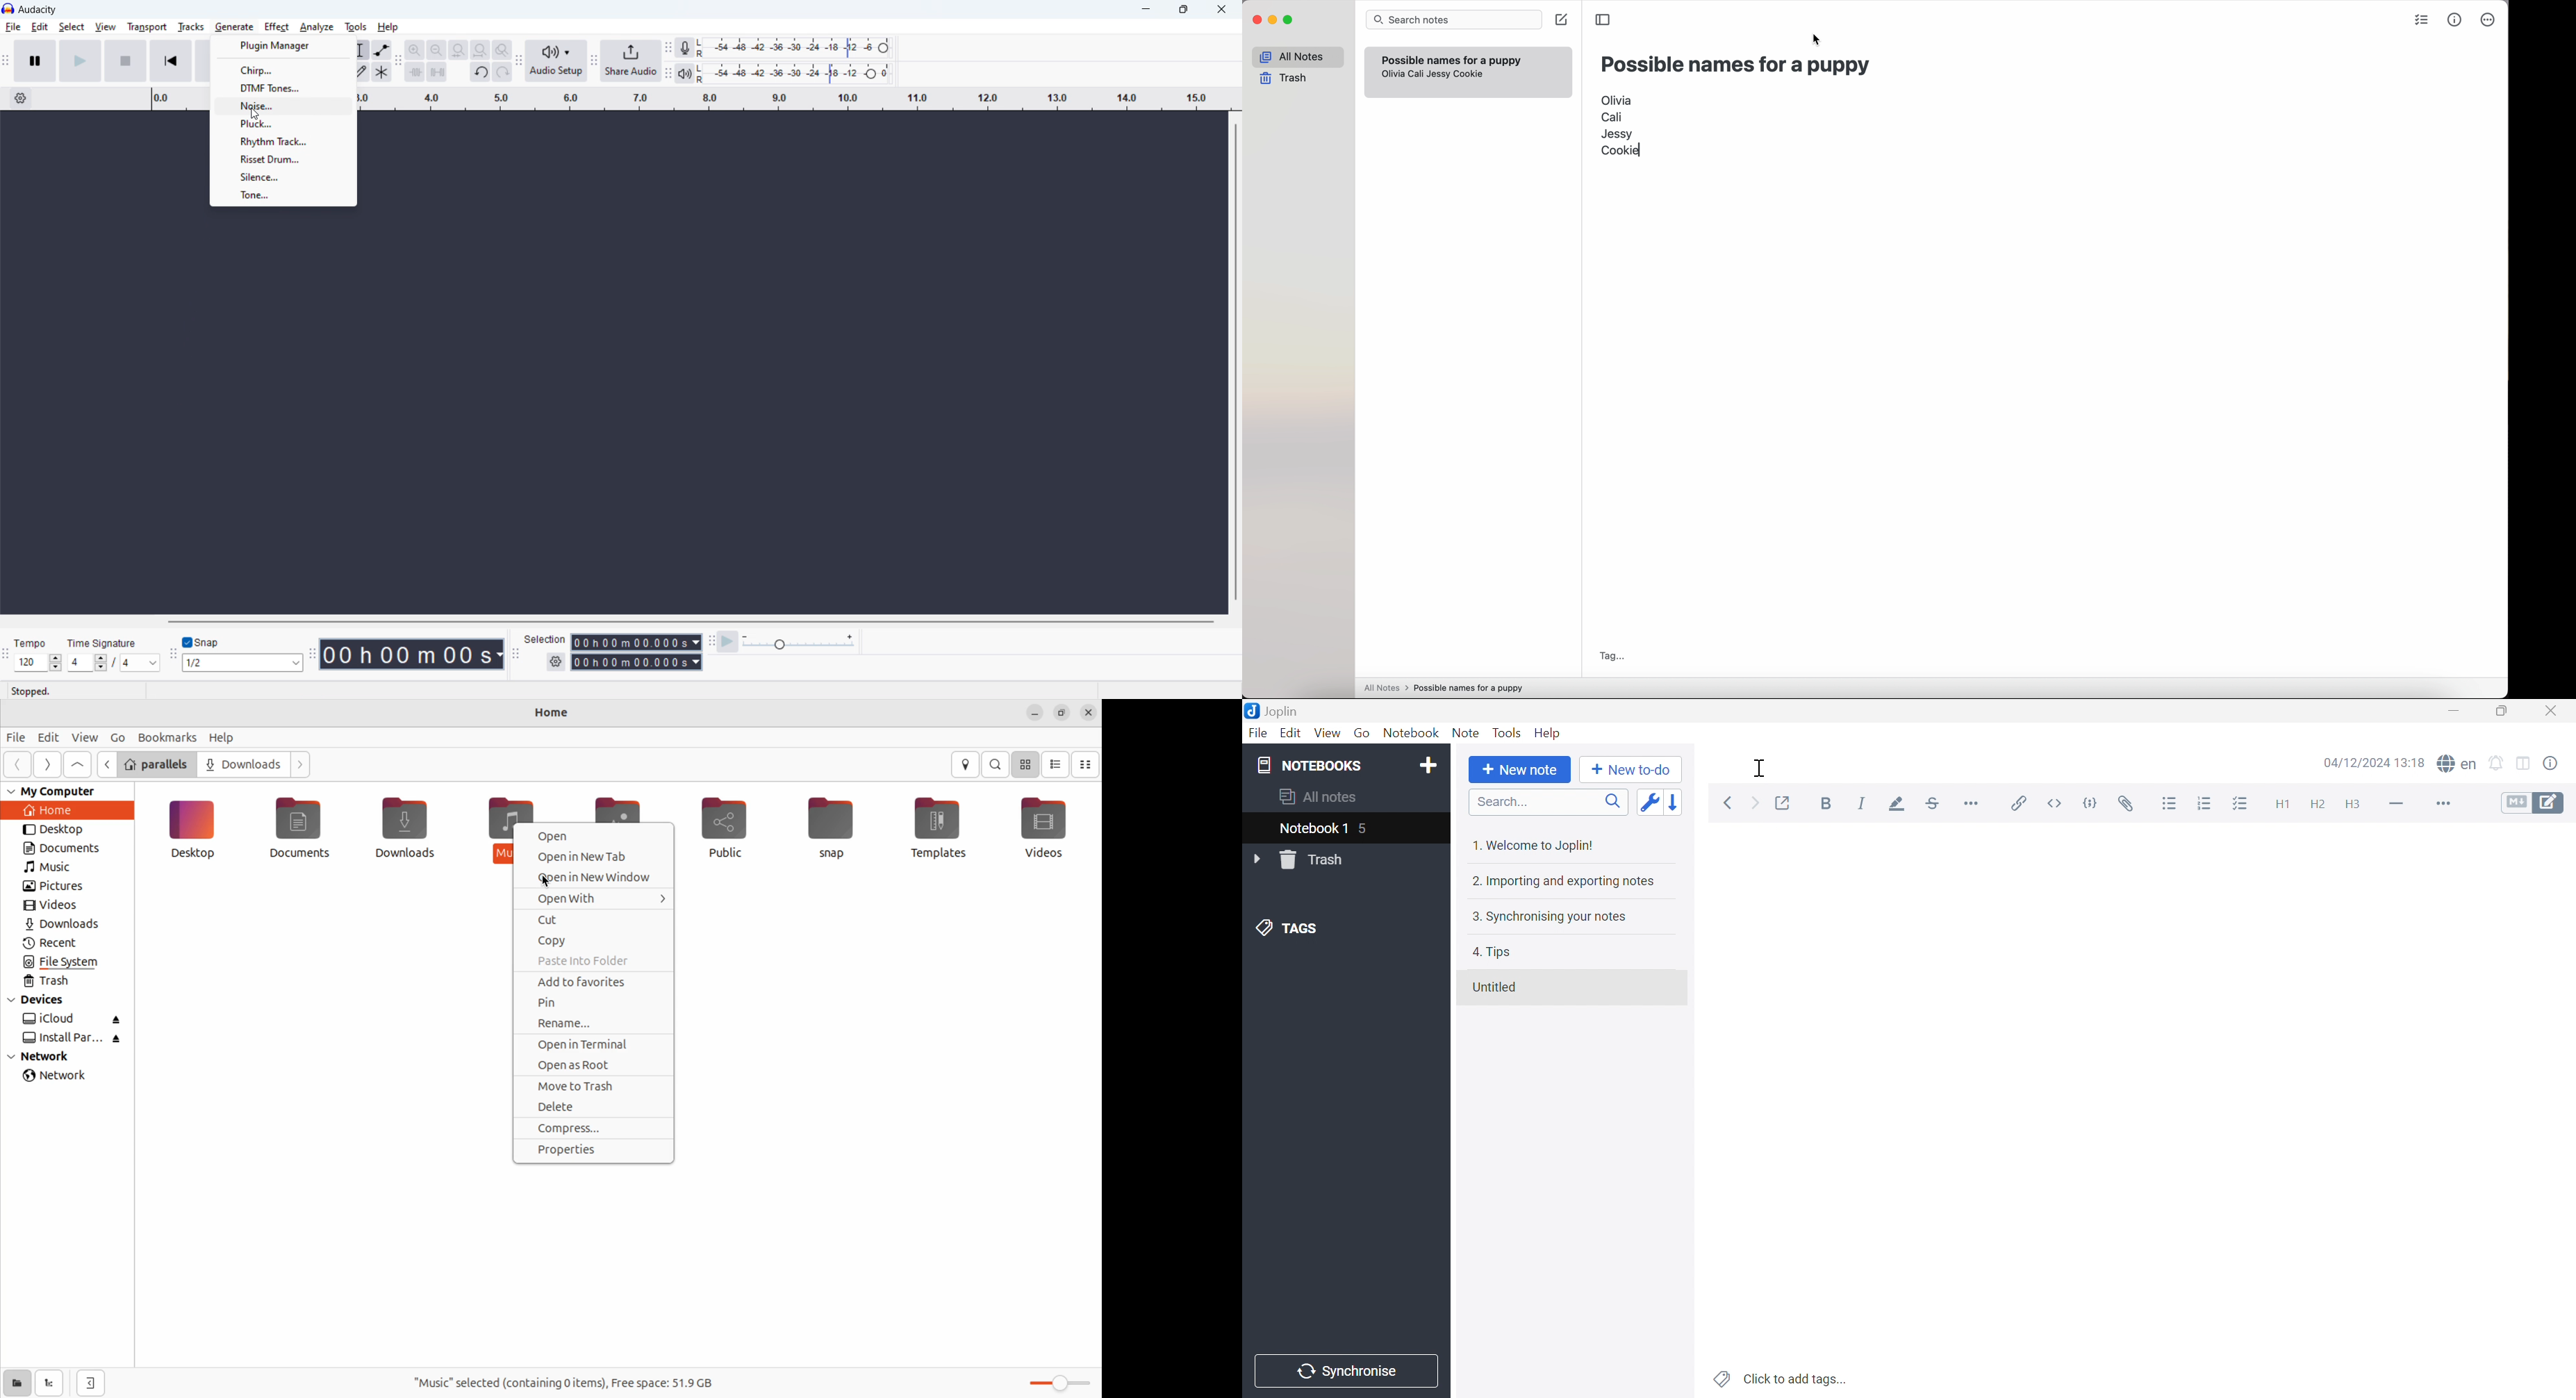  What do you see at coordinates (728, 641) in the screenshot?
I see `play at speed` at bounding box center [728, 641].